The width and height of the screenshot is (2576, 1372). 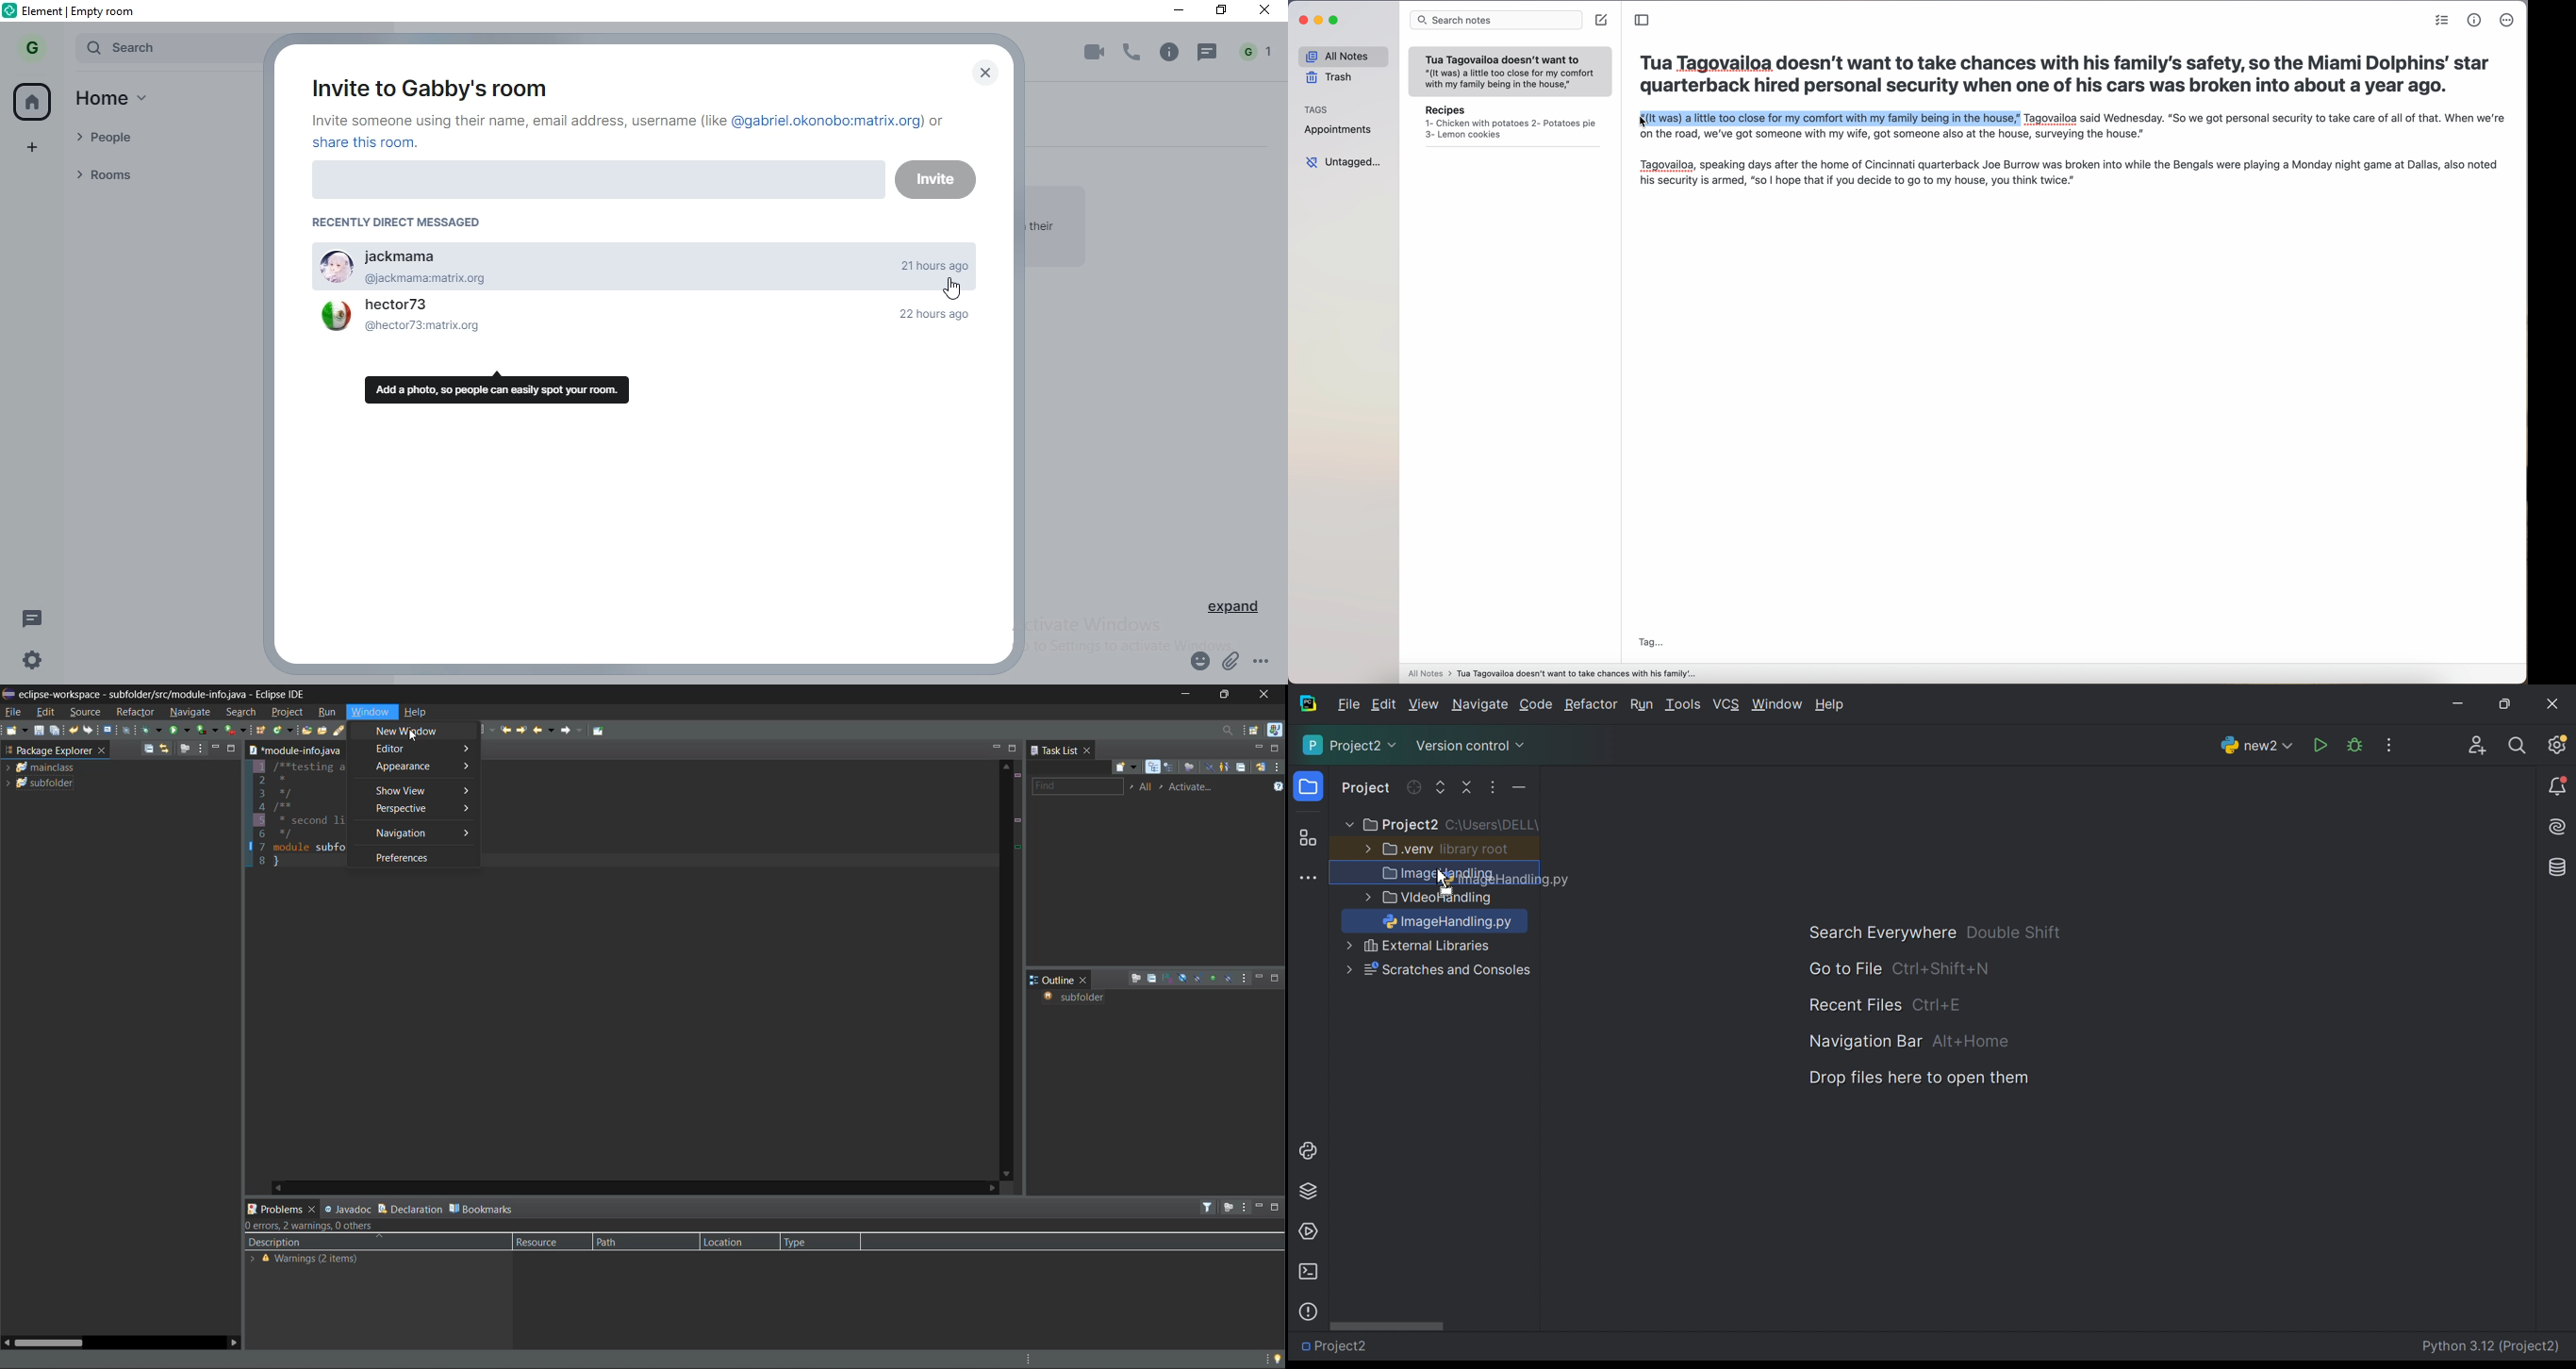 I want to click on settings, so click(x=27, y=664).